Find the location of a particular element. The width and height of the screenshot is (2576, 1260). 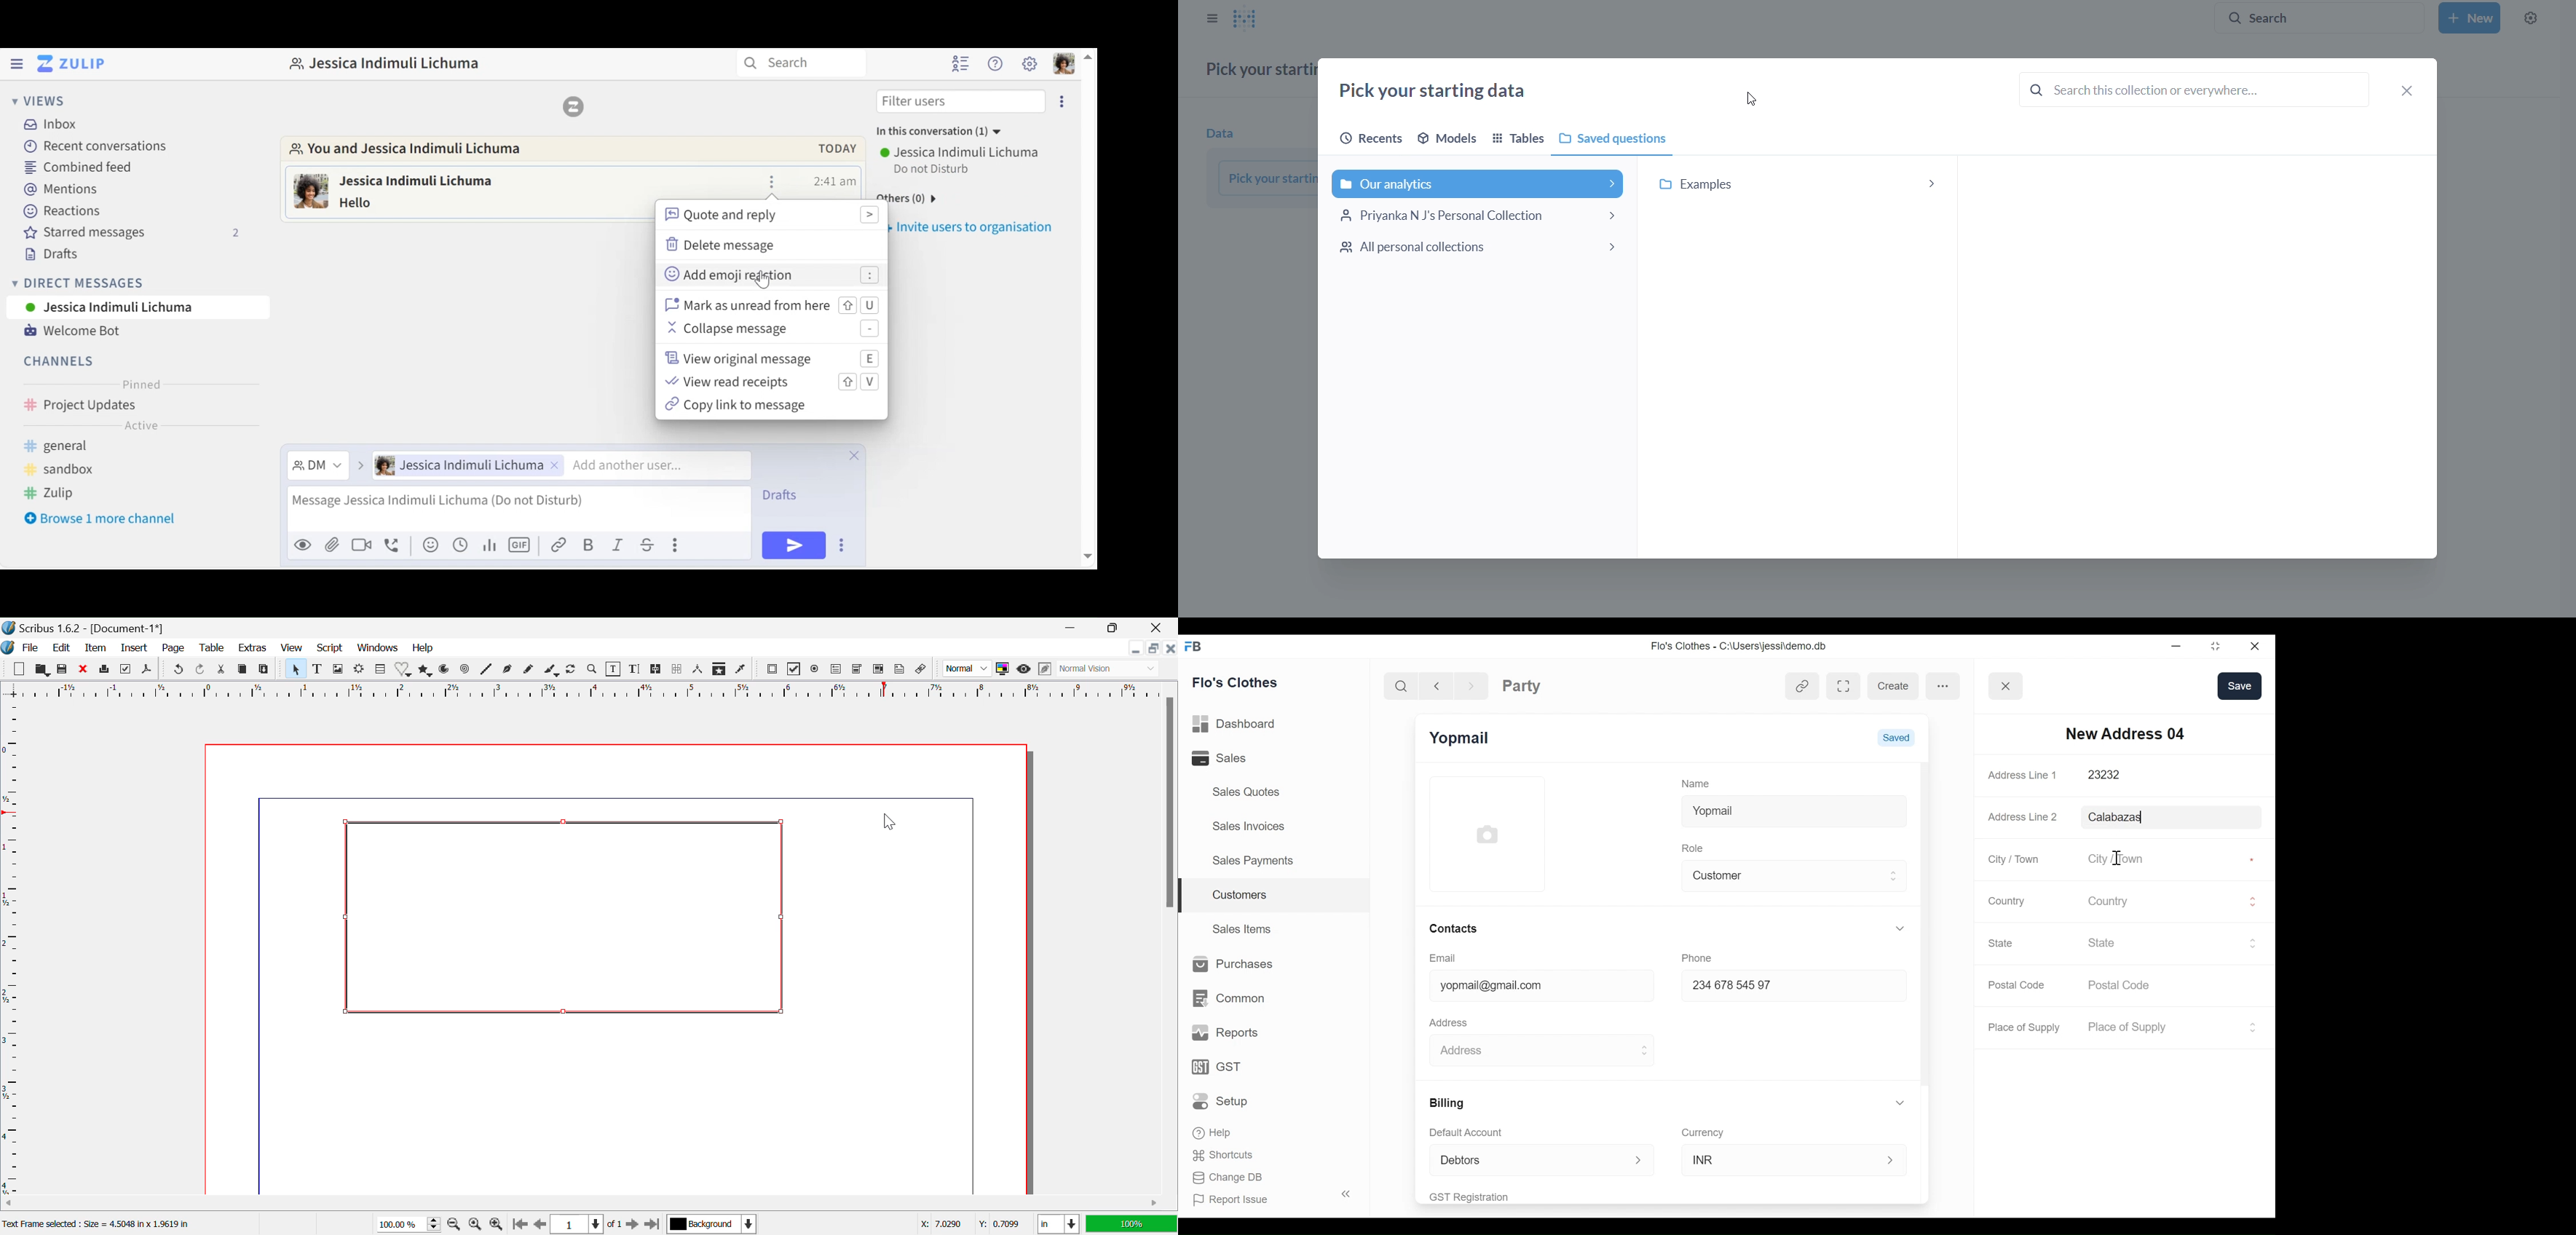

Sales Invoices is located at coordinates (1250, 825).